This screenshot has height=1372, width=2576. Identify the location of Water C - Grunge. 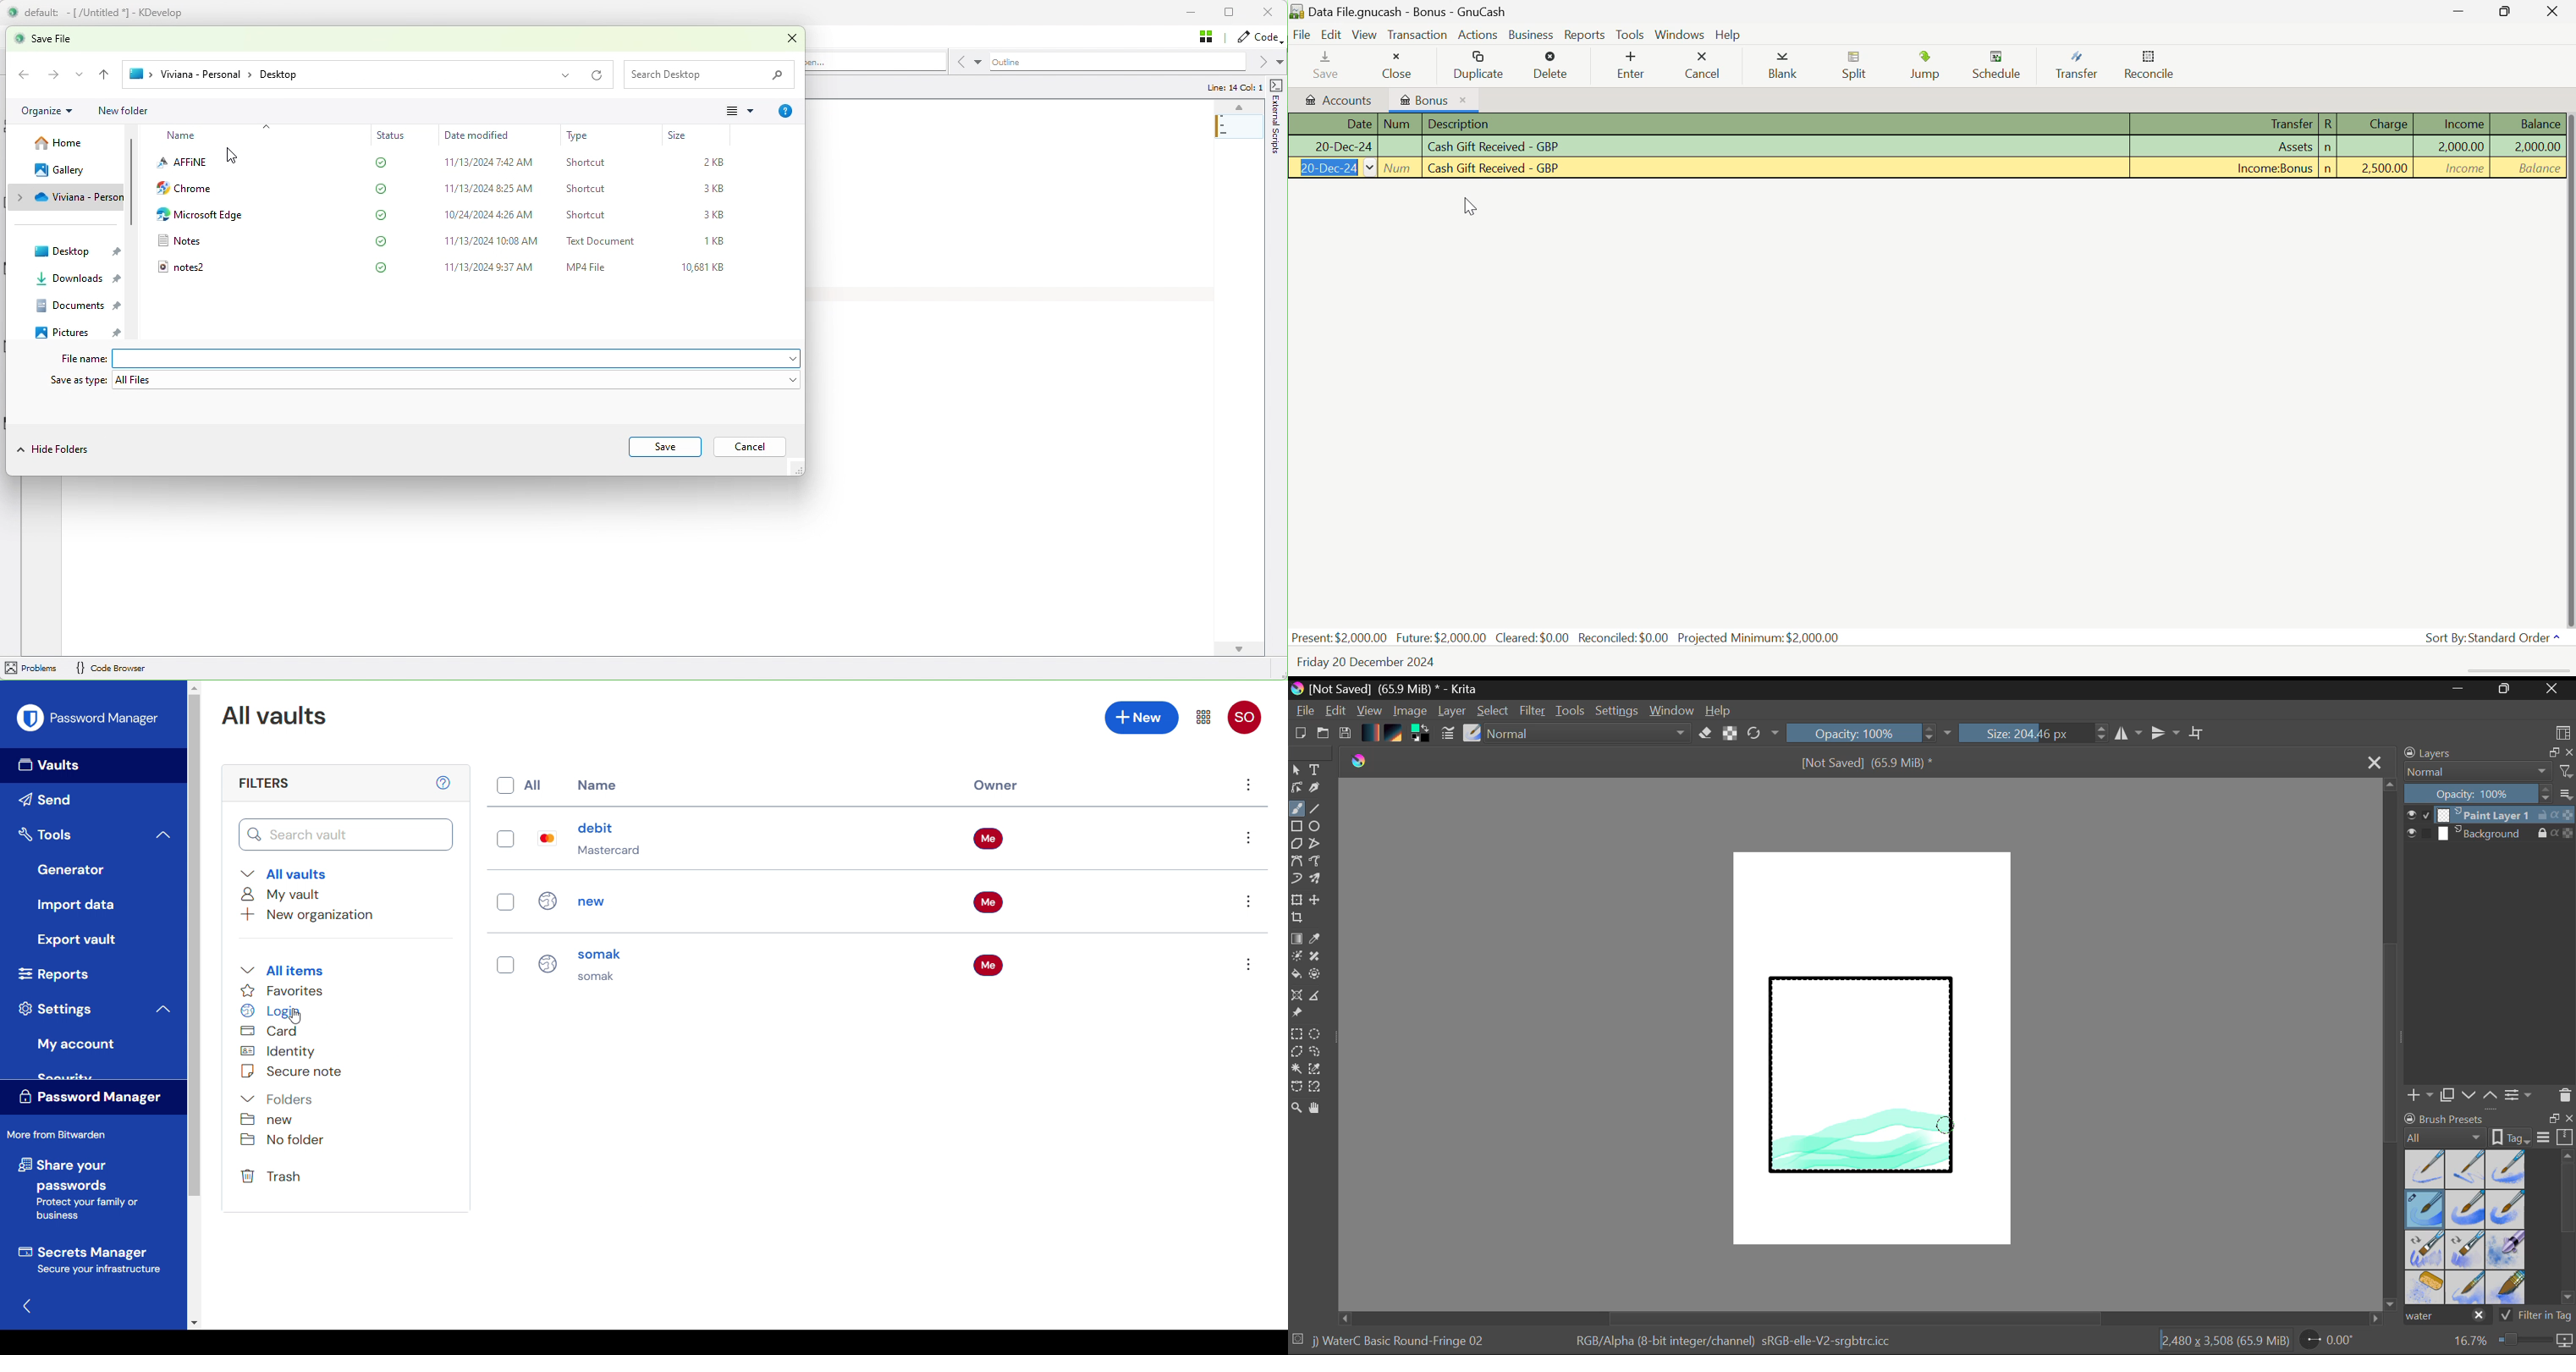
(2506, 1210).